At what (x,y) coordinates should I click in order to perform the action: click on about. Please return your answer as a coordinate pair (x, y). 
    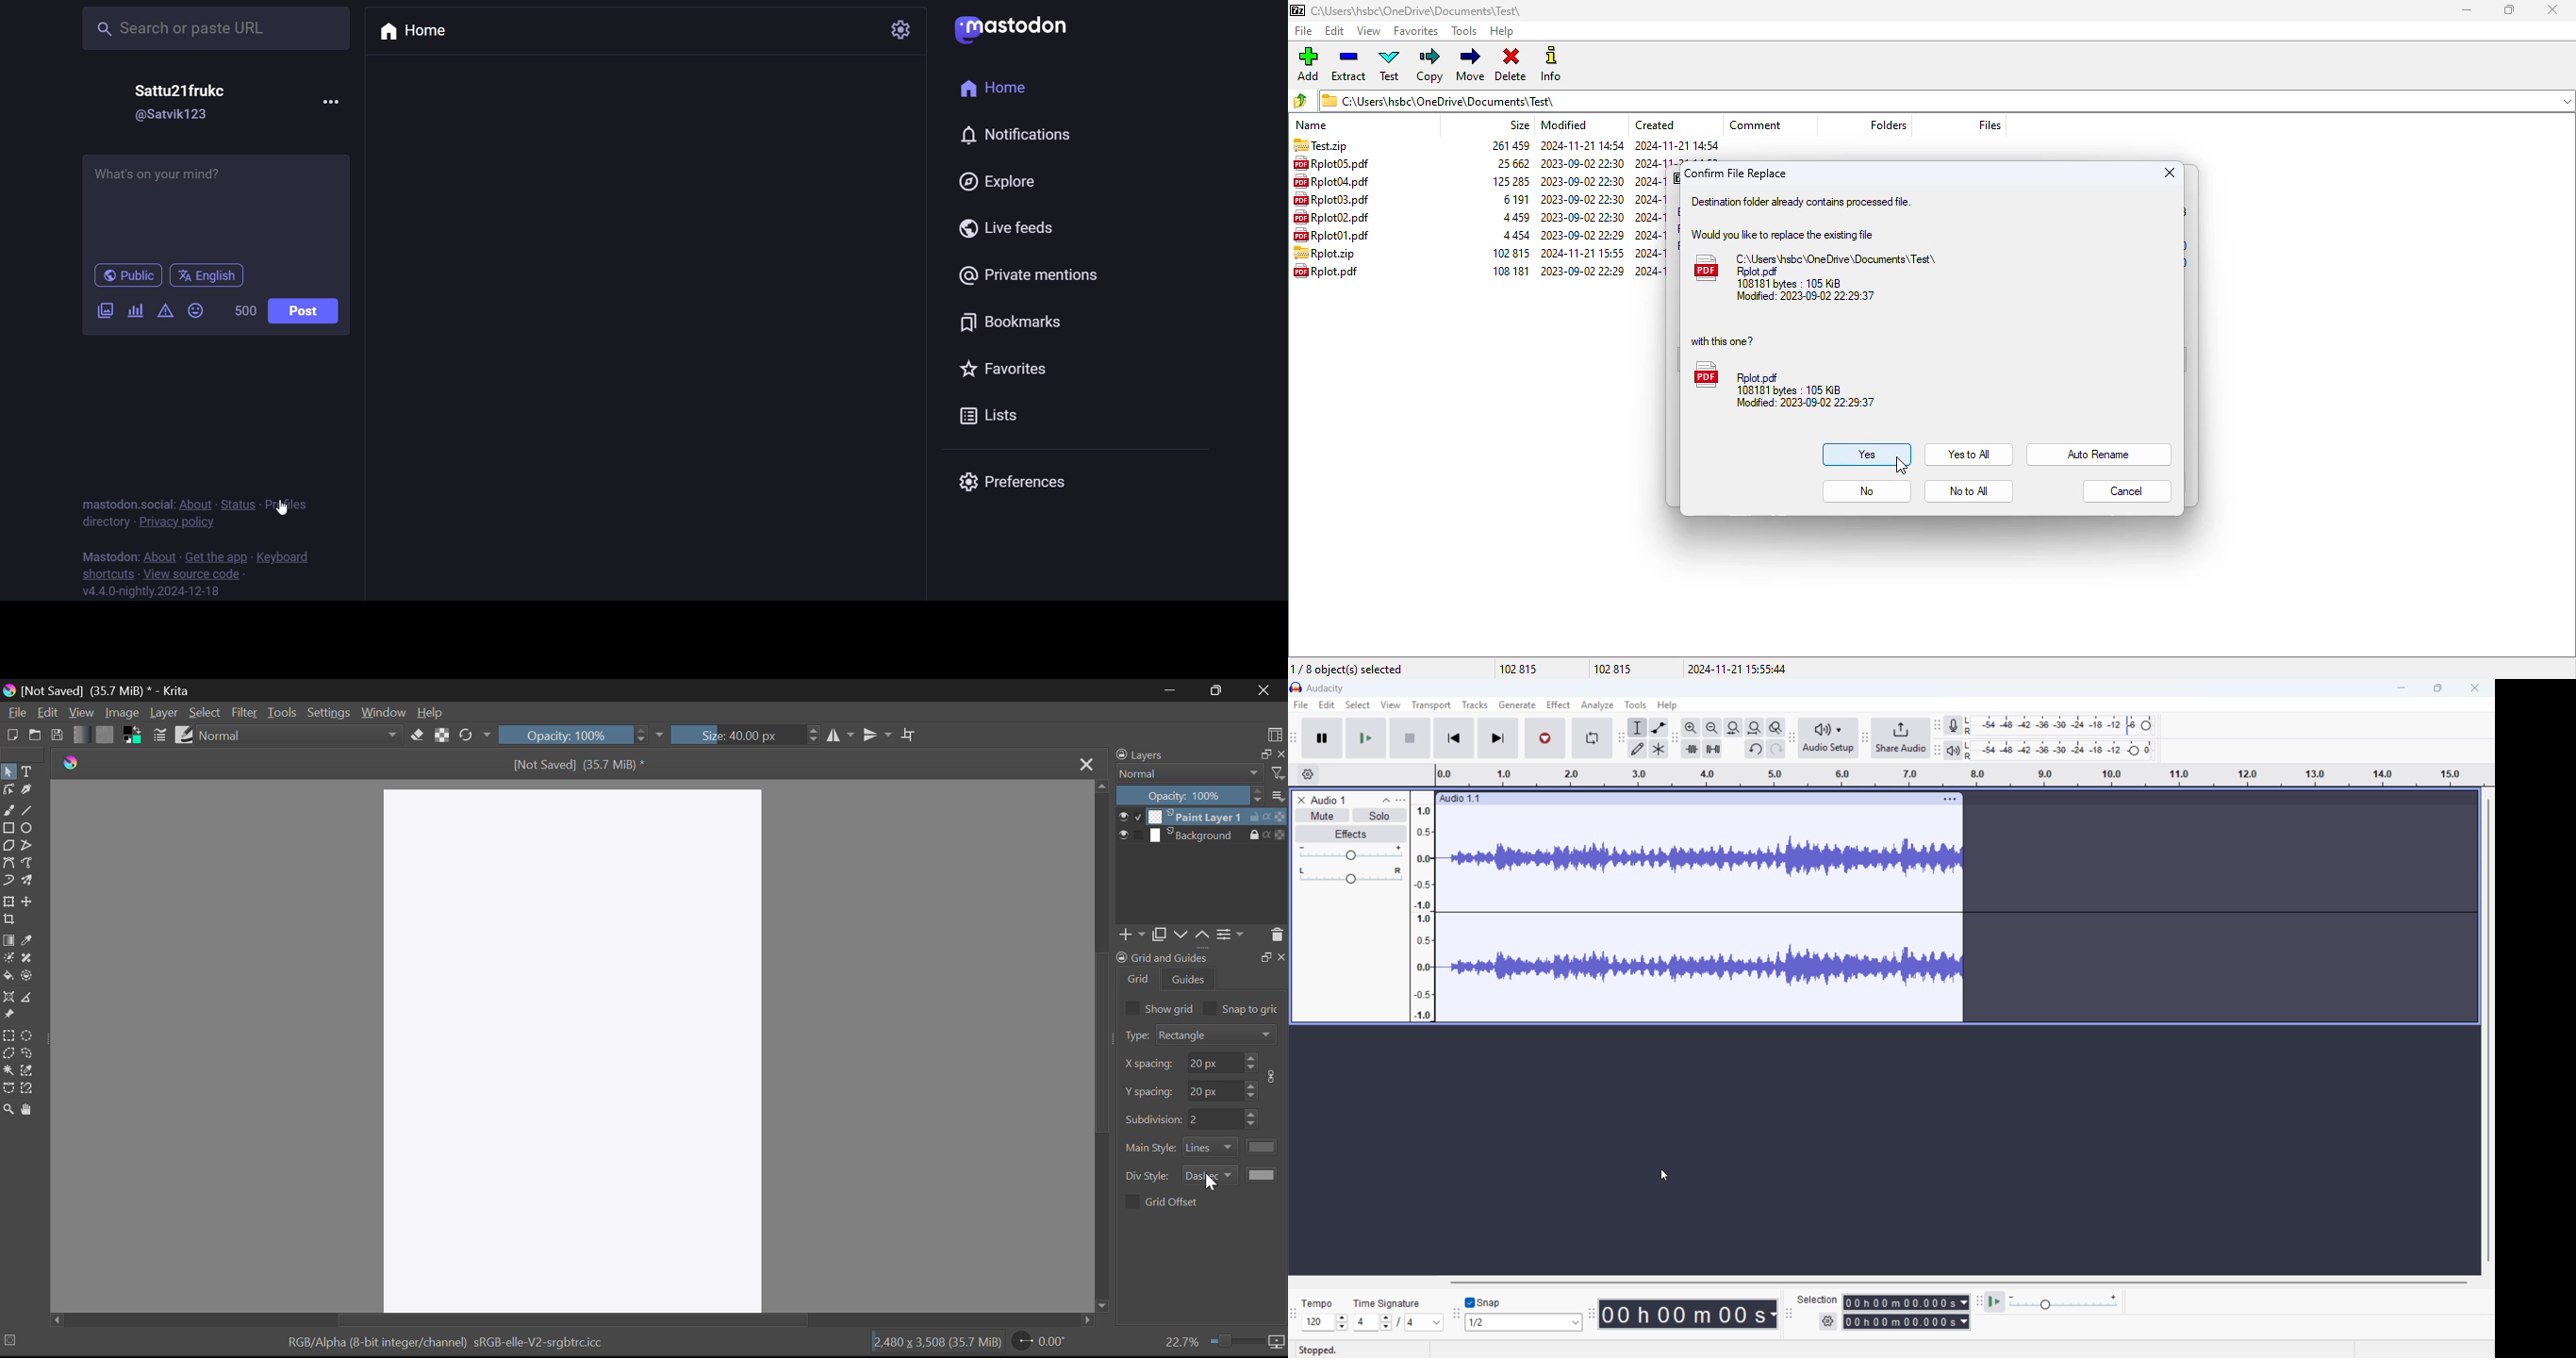
    Looking at the image, I should click on (195, 501).